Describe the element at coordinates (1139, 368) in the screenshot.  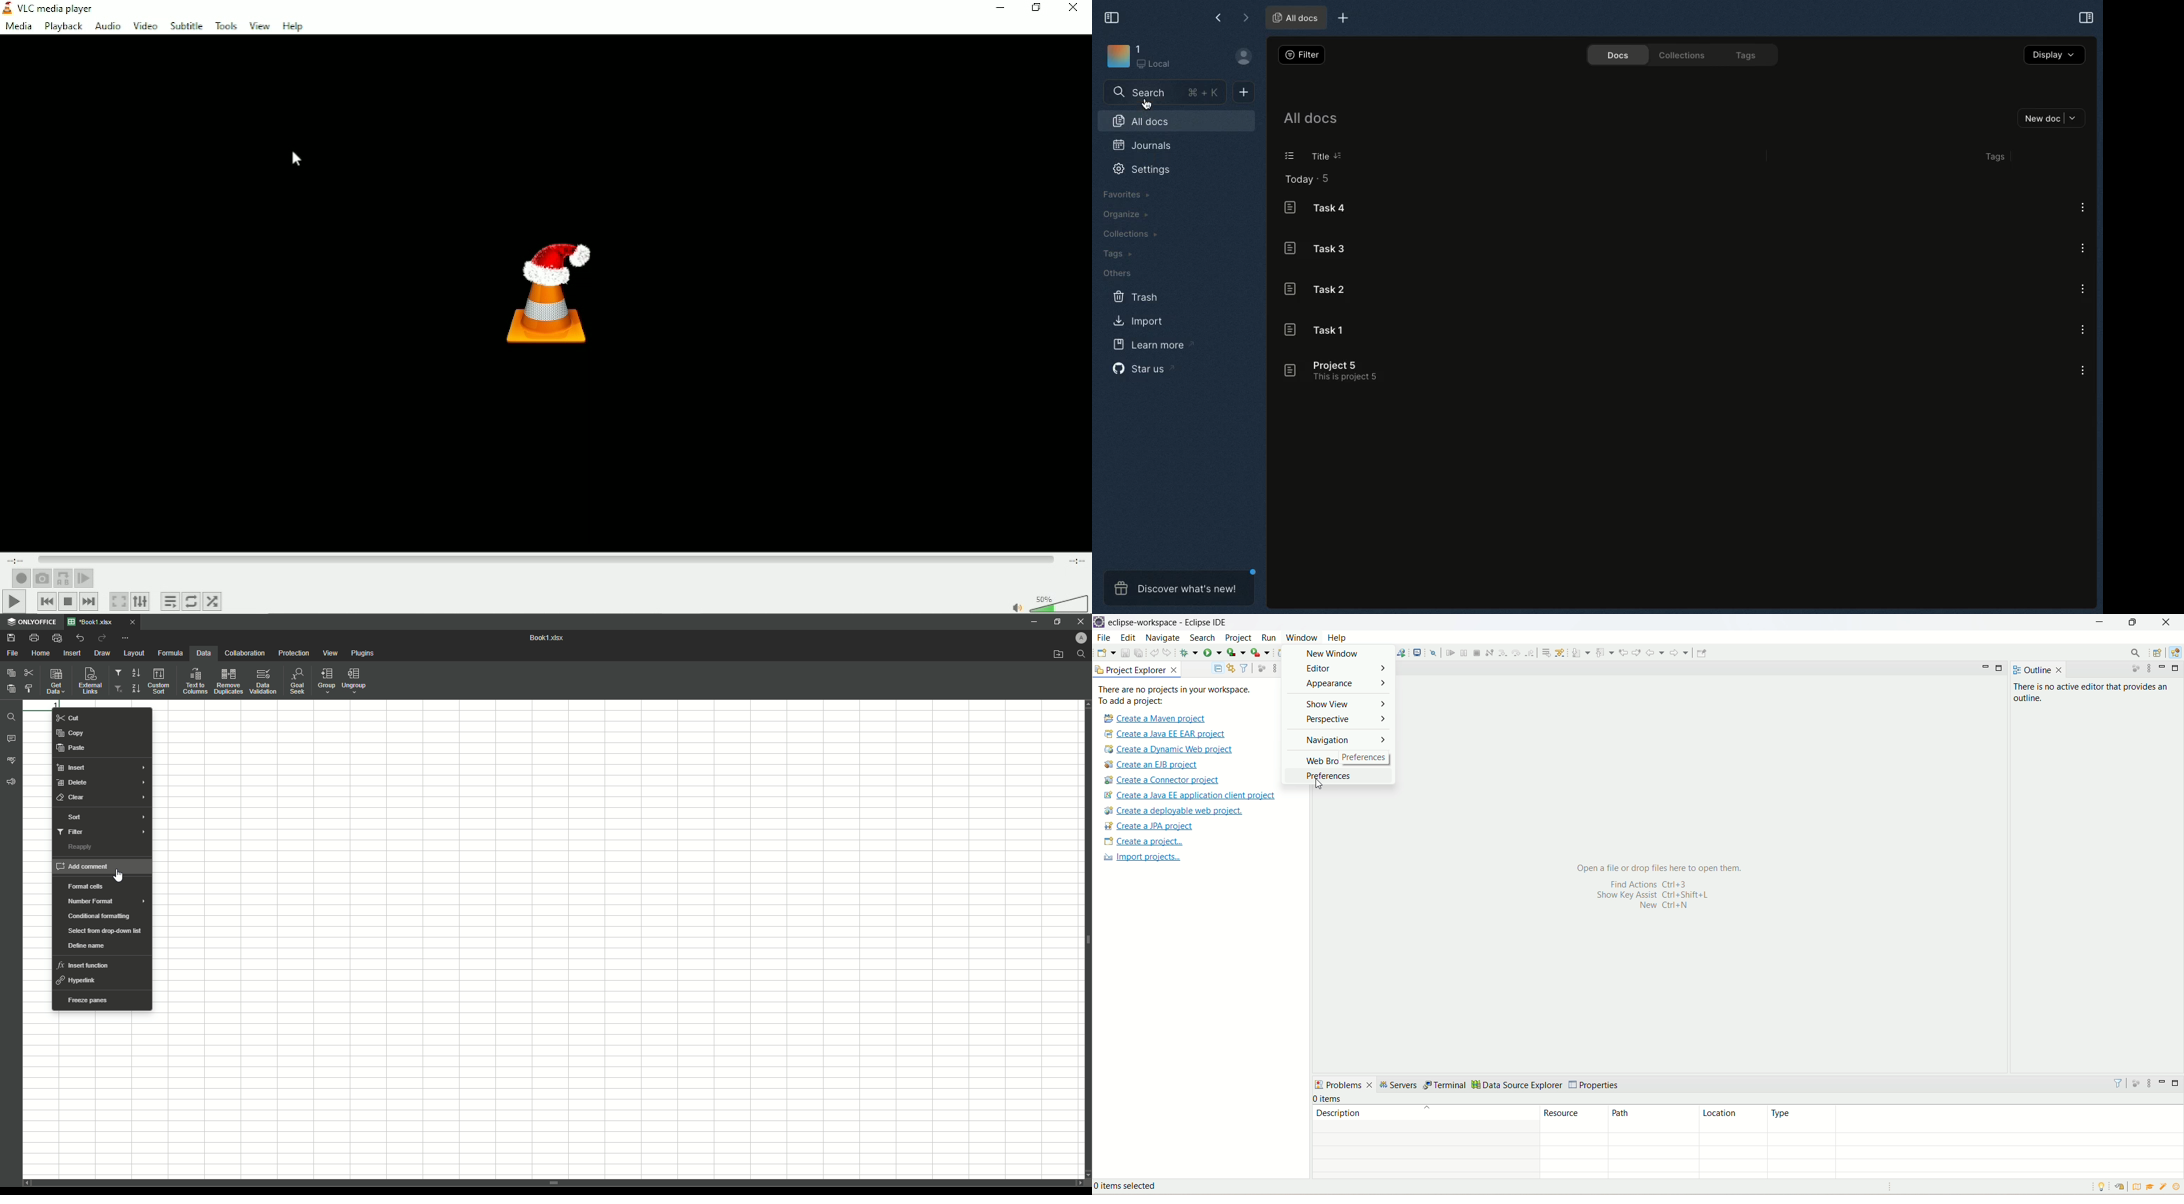
I see `Star us` at that location.